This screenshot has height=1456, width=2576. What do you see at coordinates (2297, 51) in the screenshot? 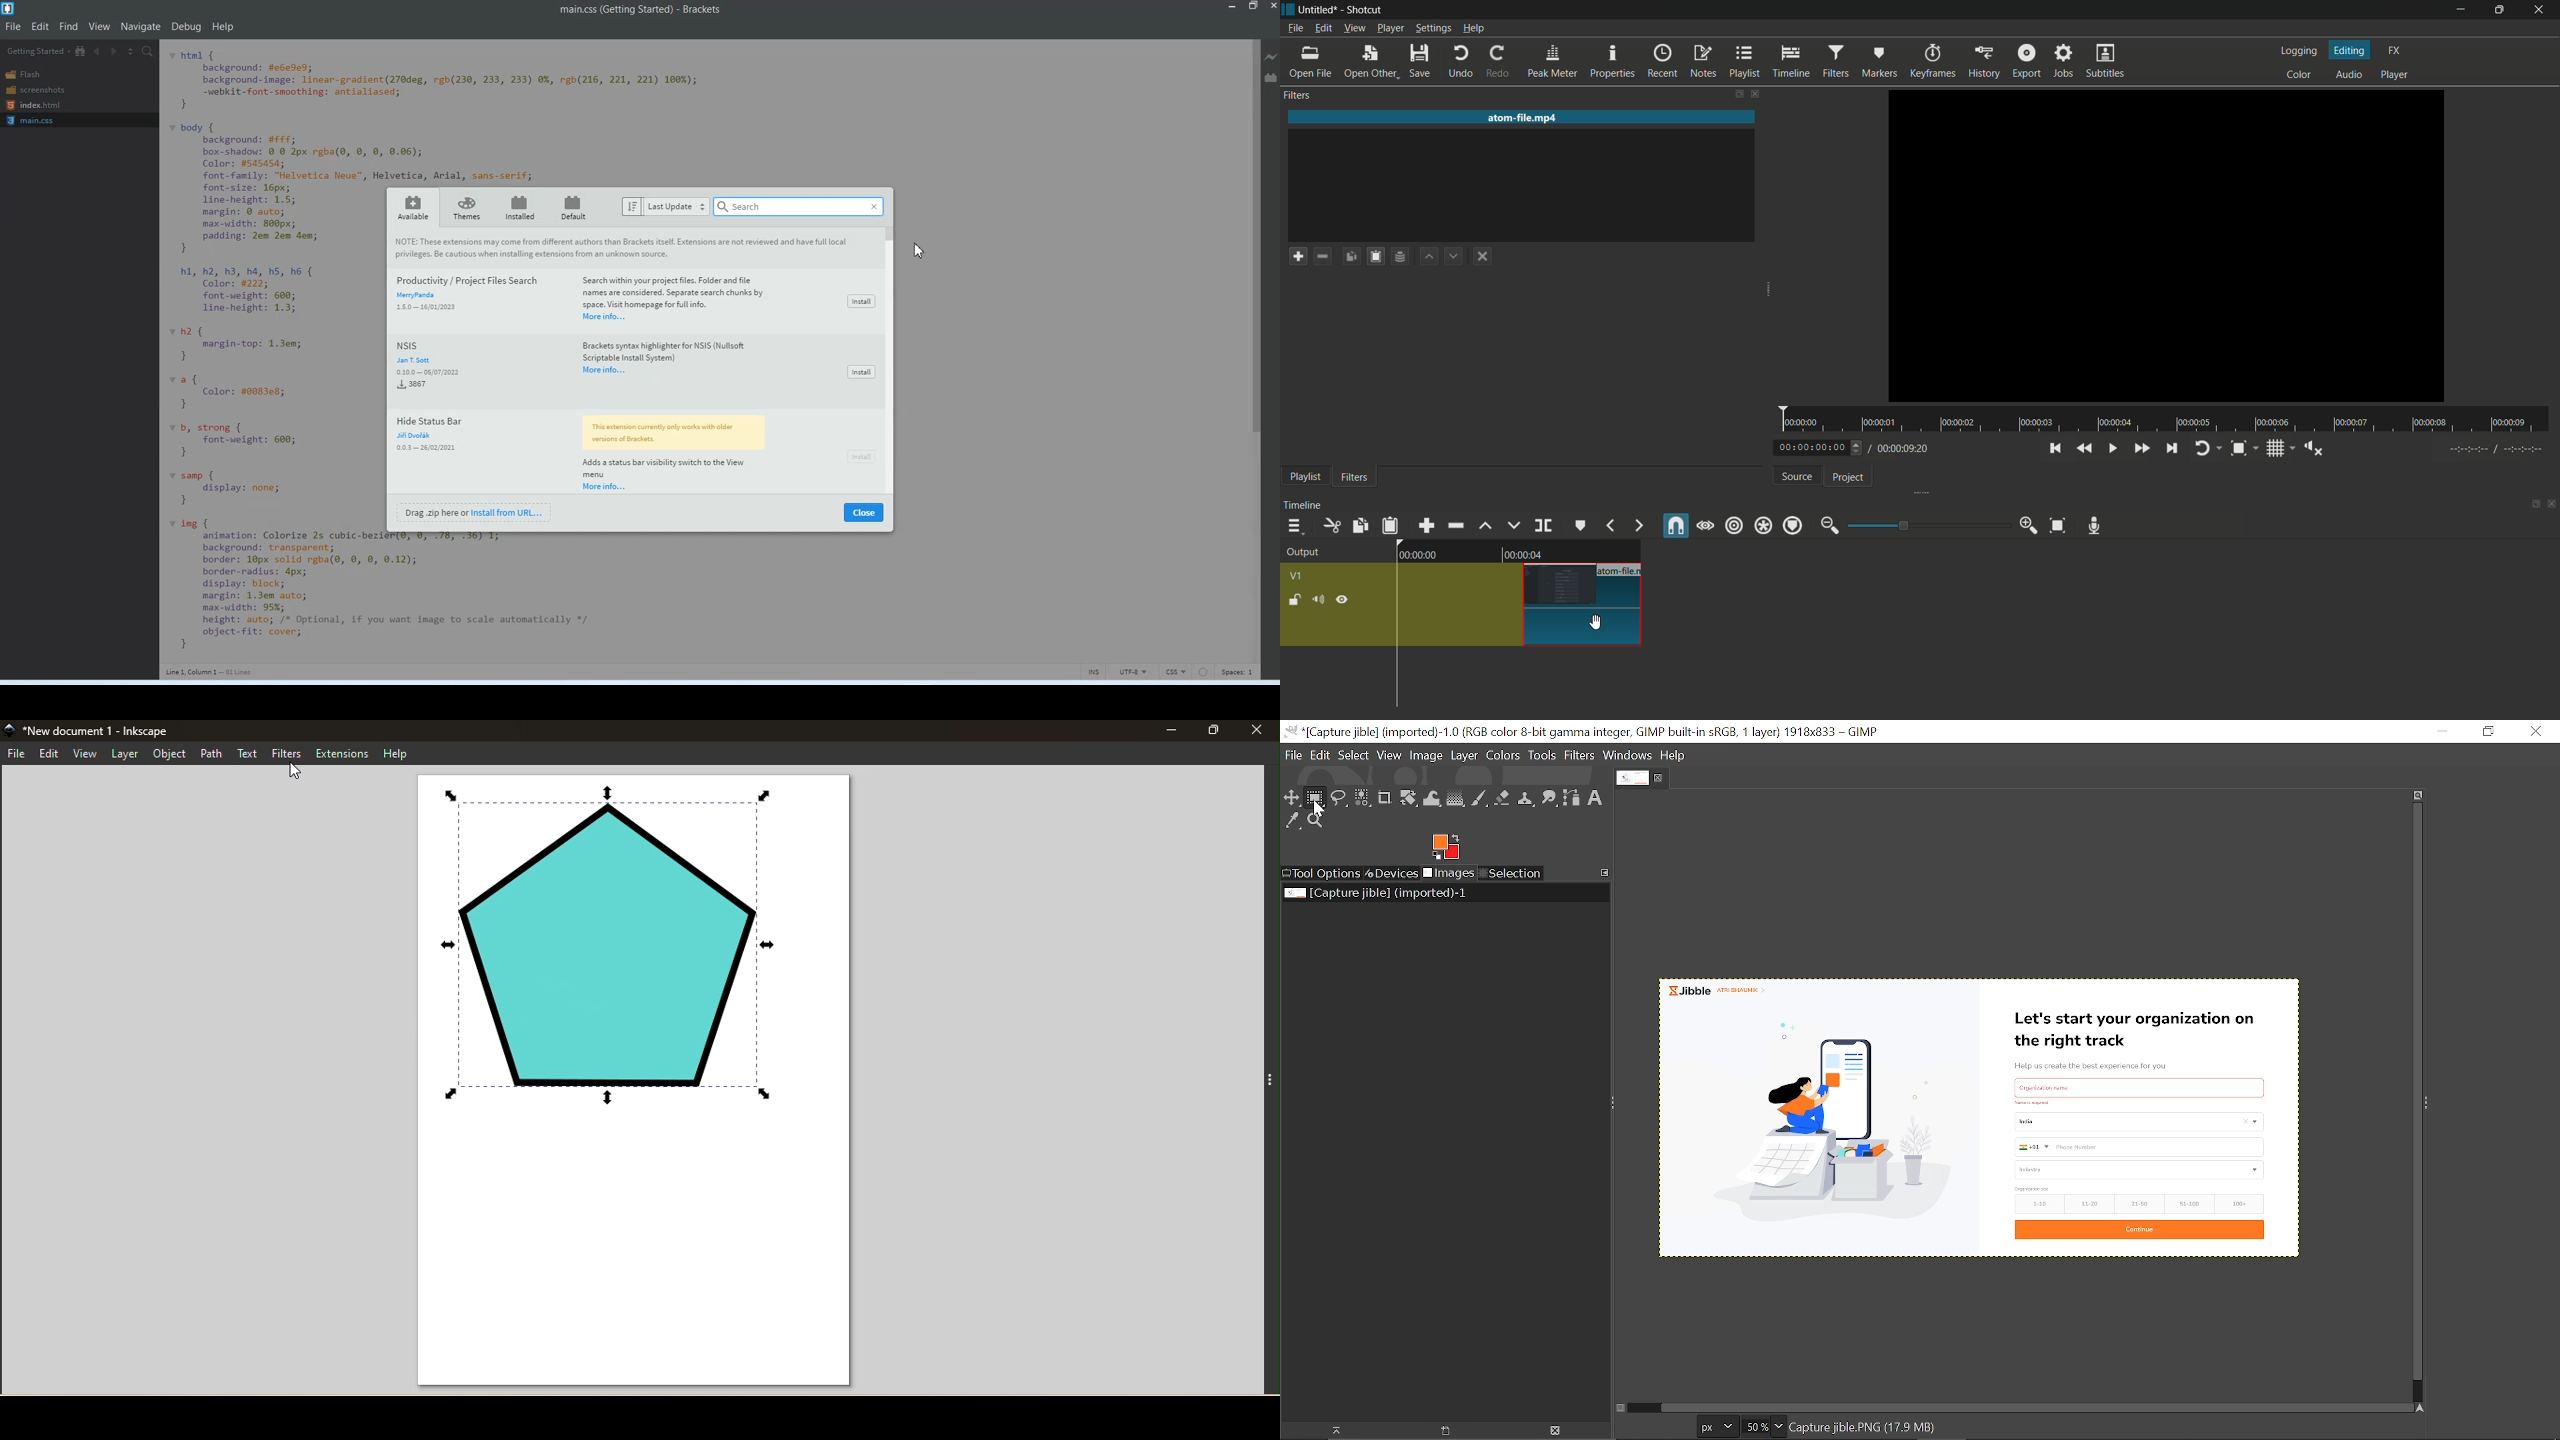
I see `logging` at bounding box center [2297, 51].